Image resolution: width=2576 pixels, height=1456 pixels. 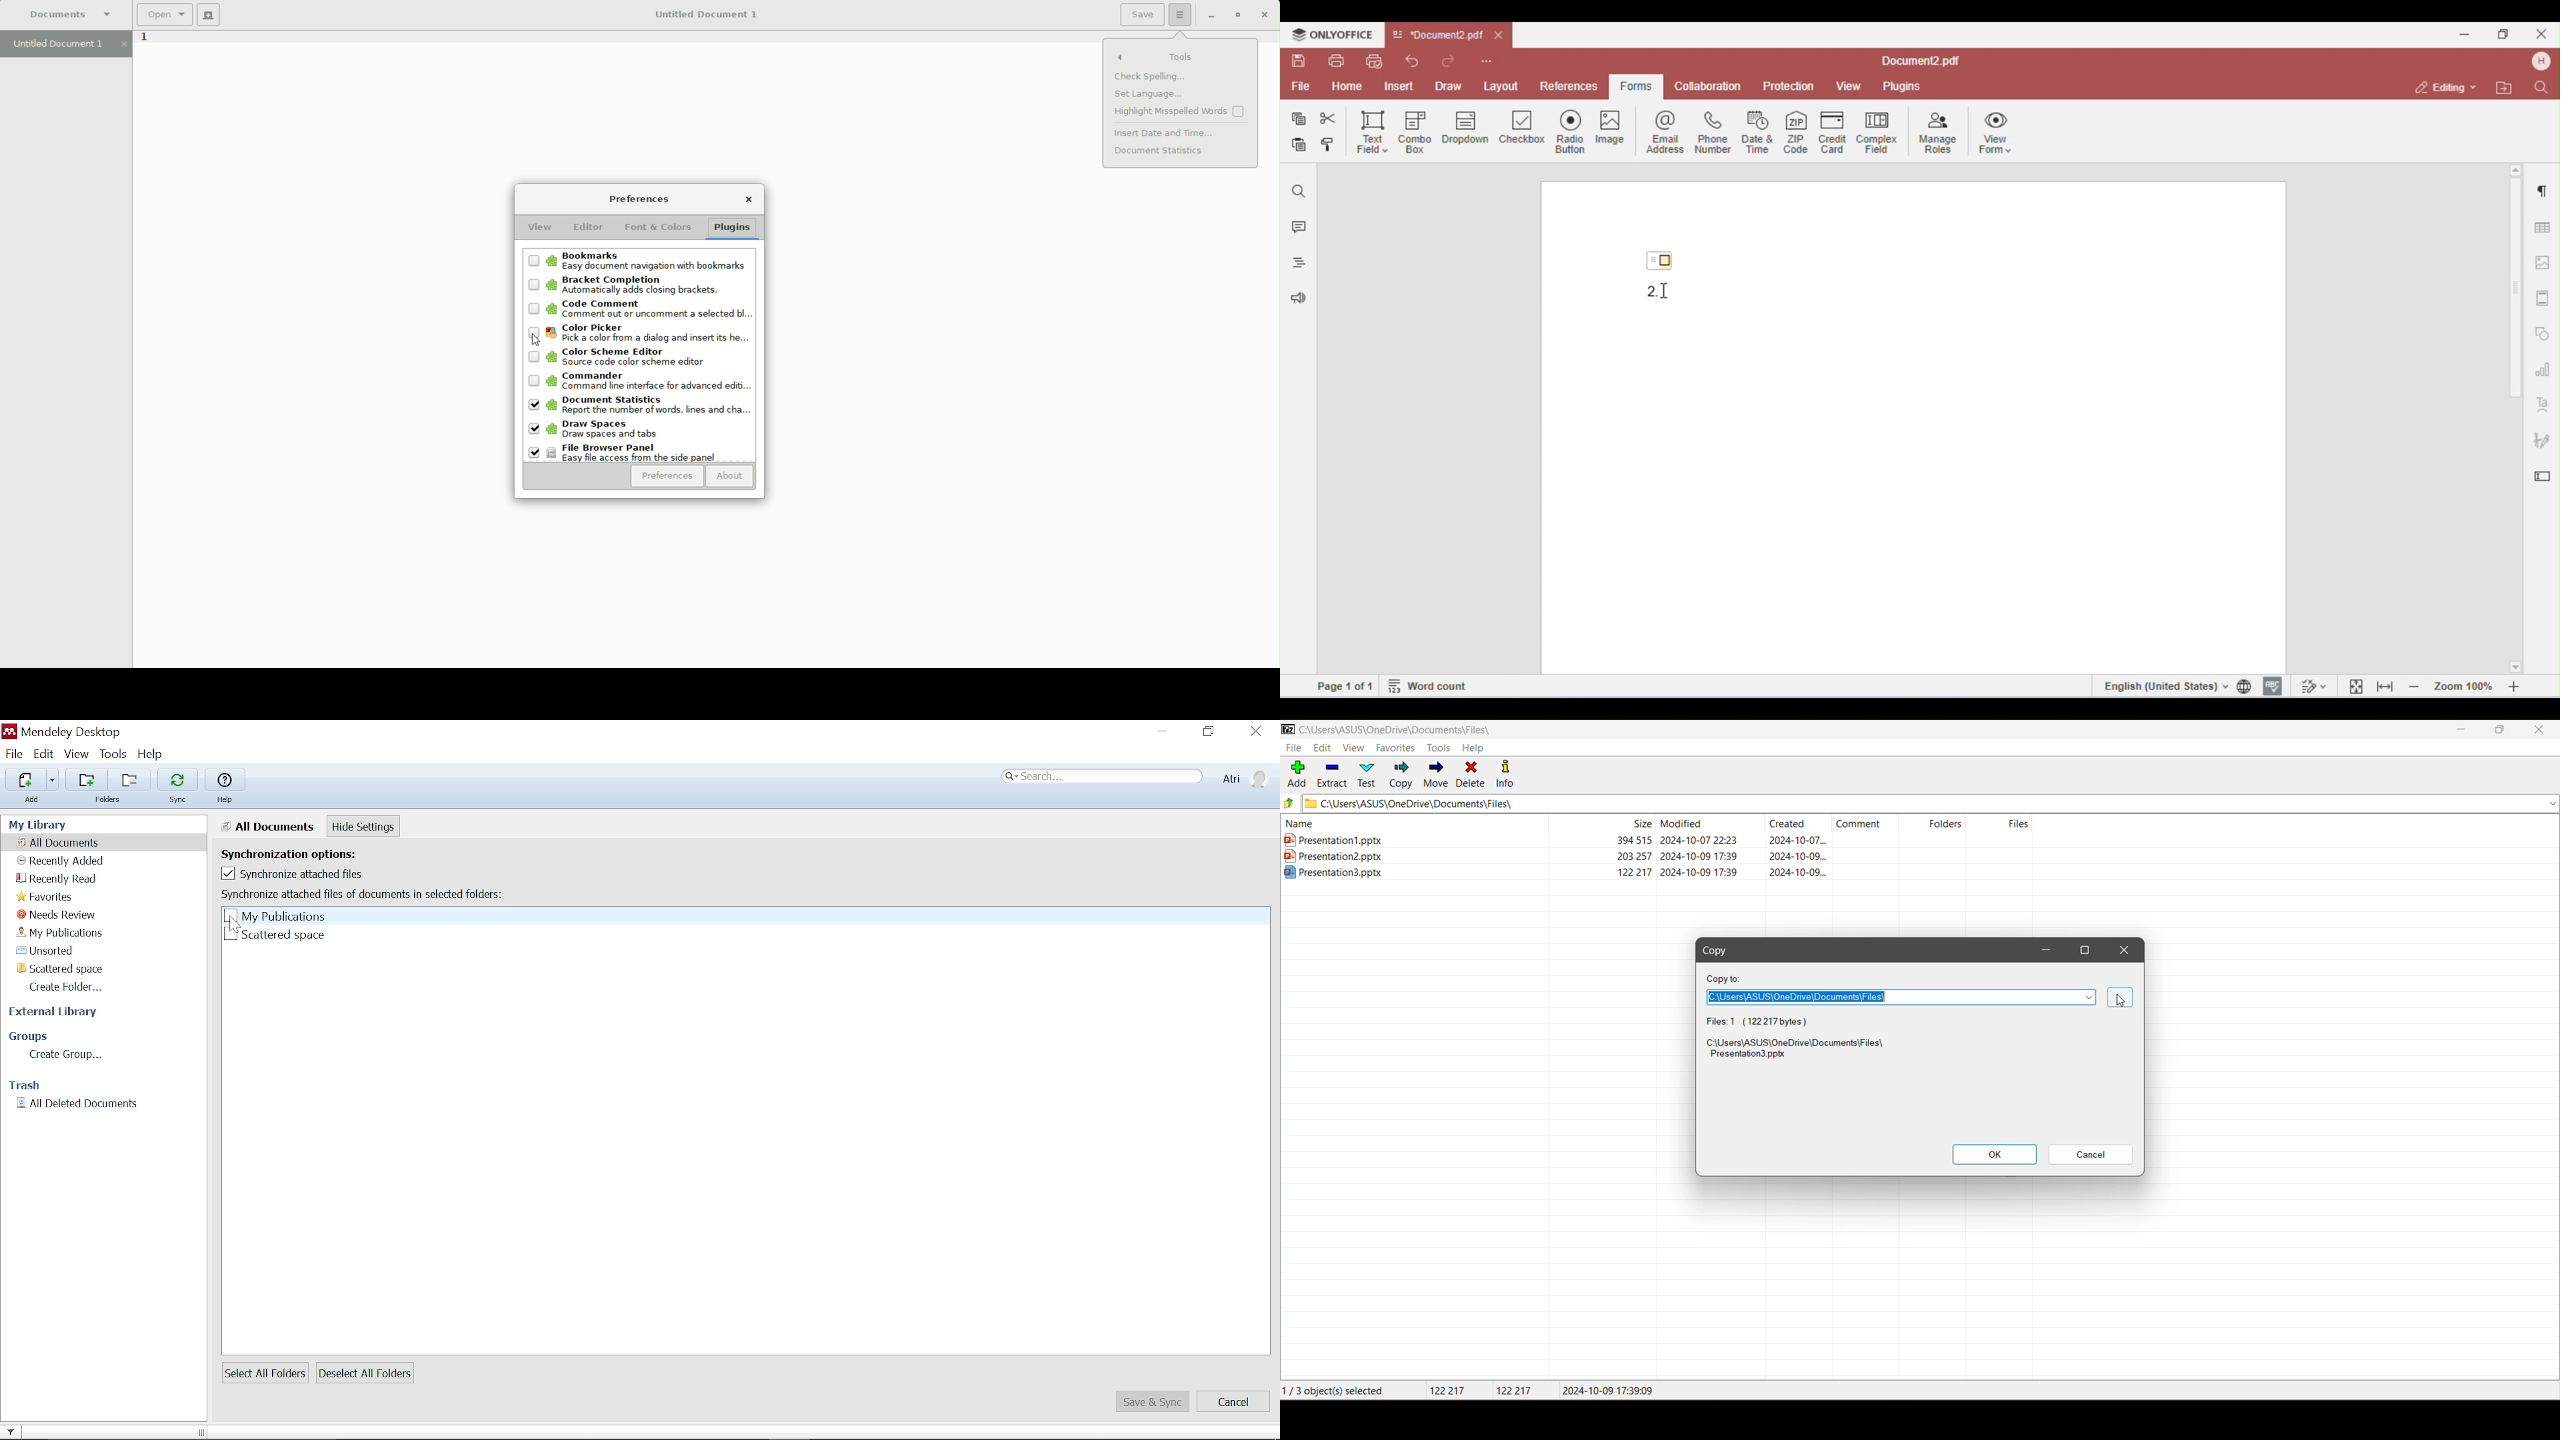 I want to click on Extract, so click(x=1333, y=775).